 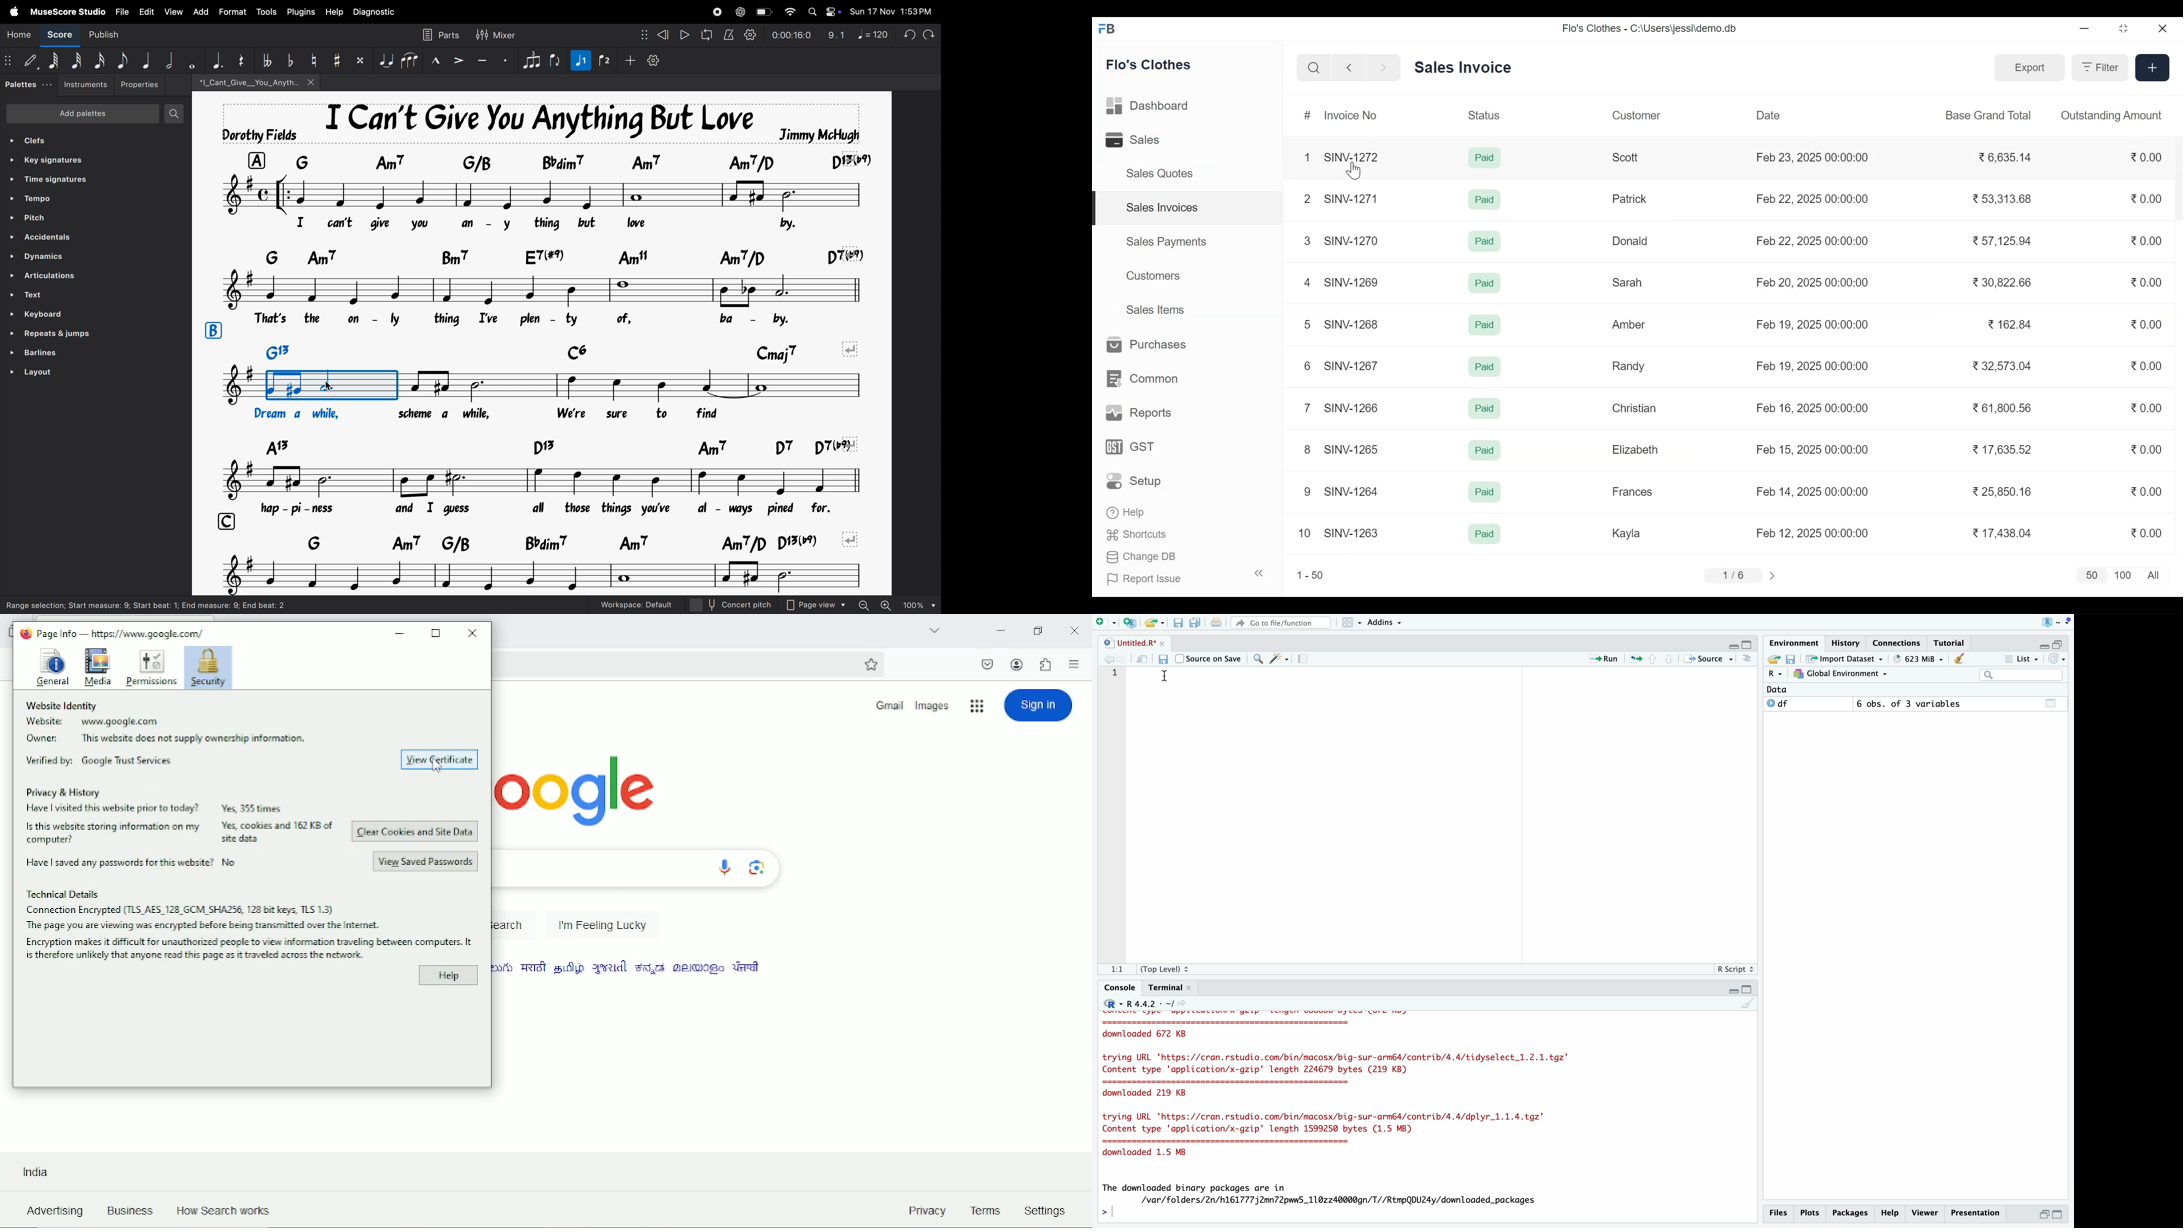 I want to click on Date, so click(x=1775, y=116).